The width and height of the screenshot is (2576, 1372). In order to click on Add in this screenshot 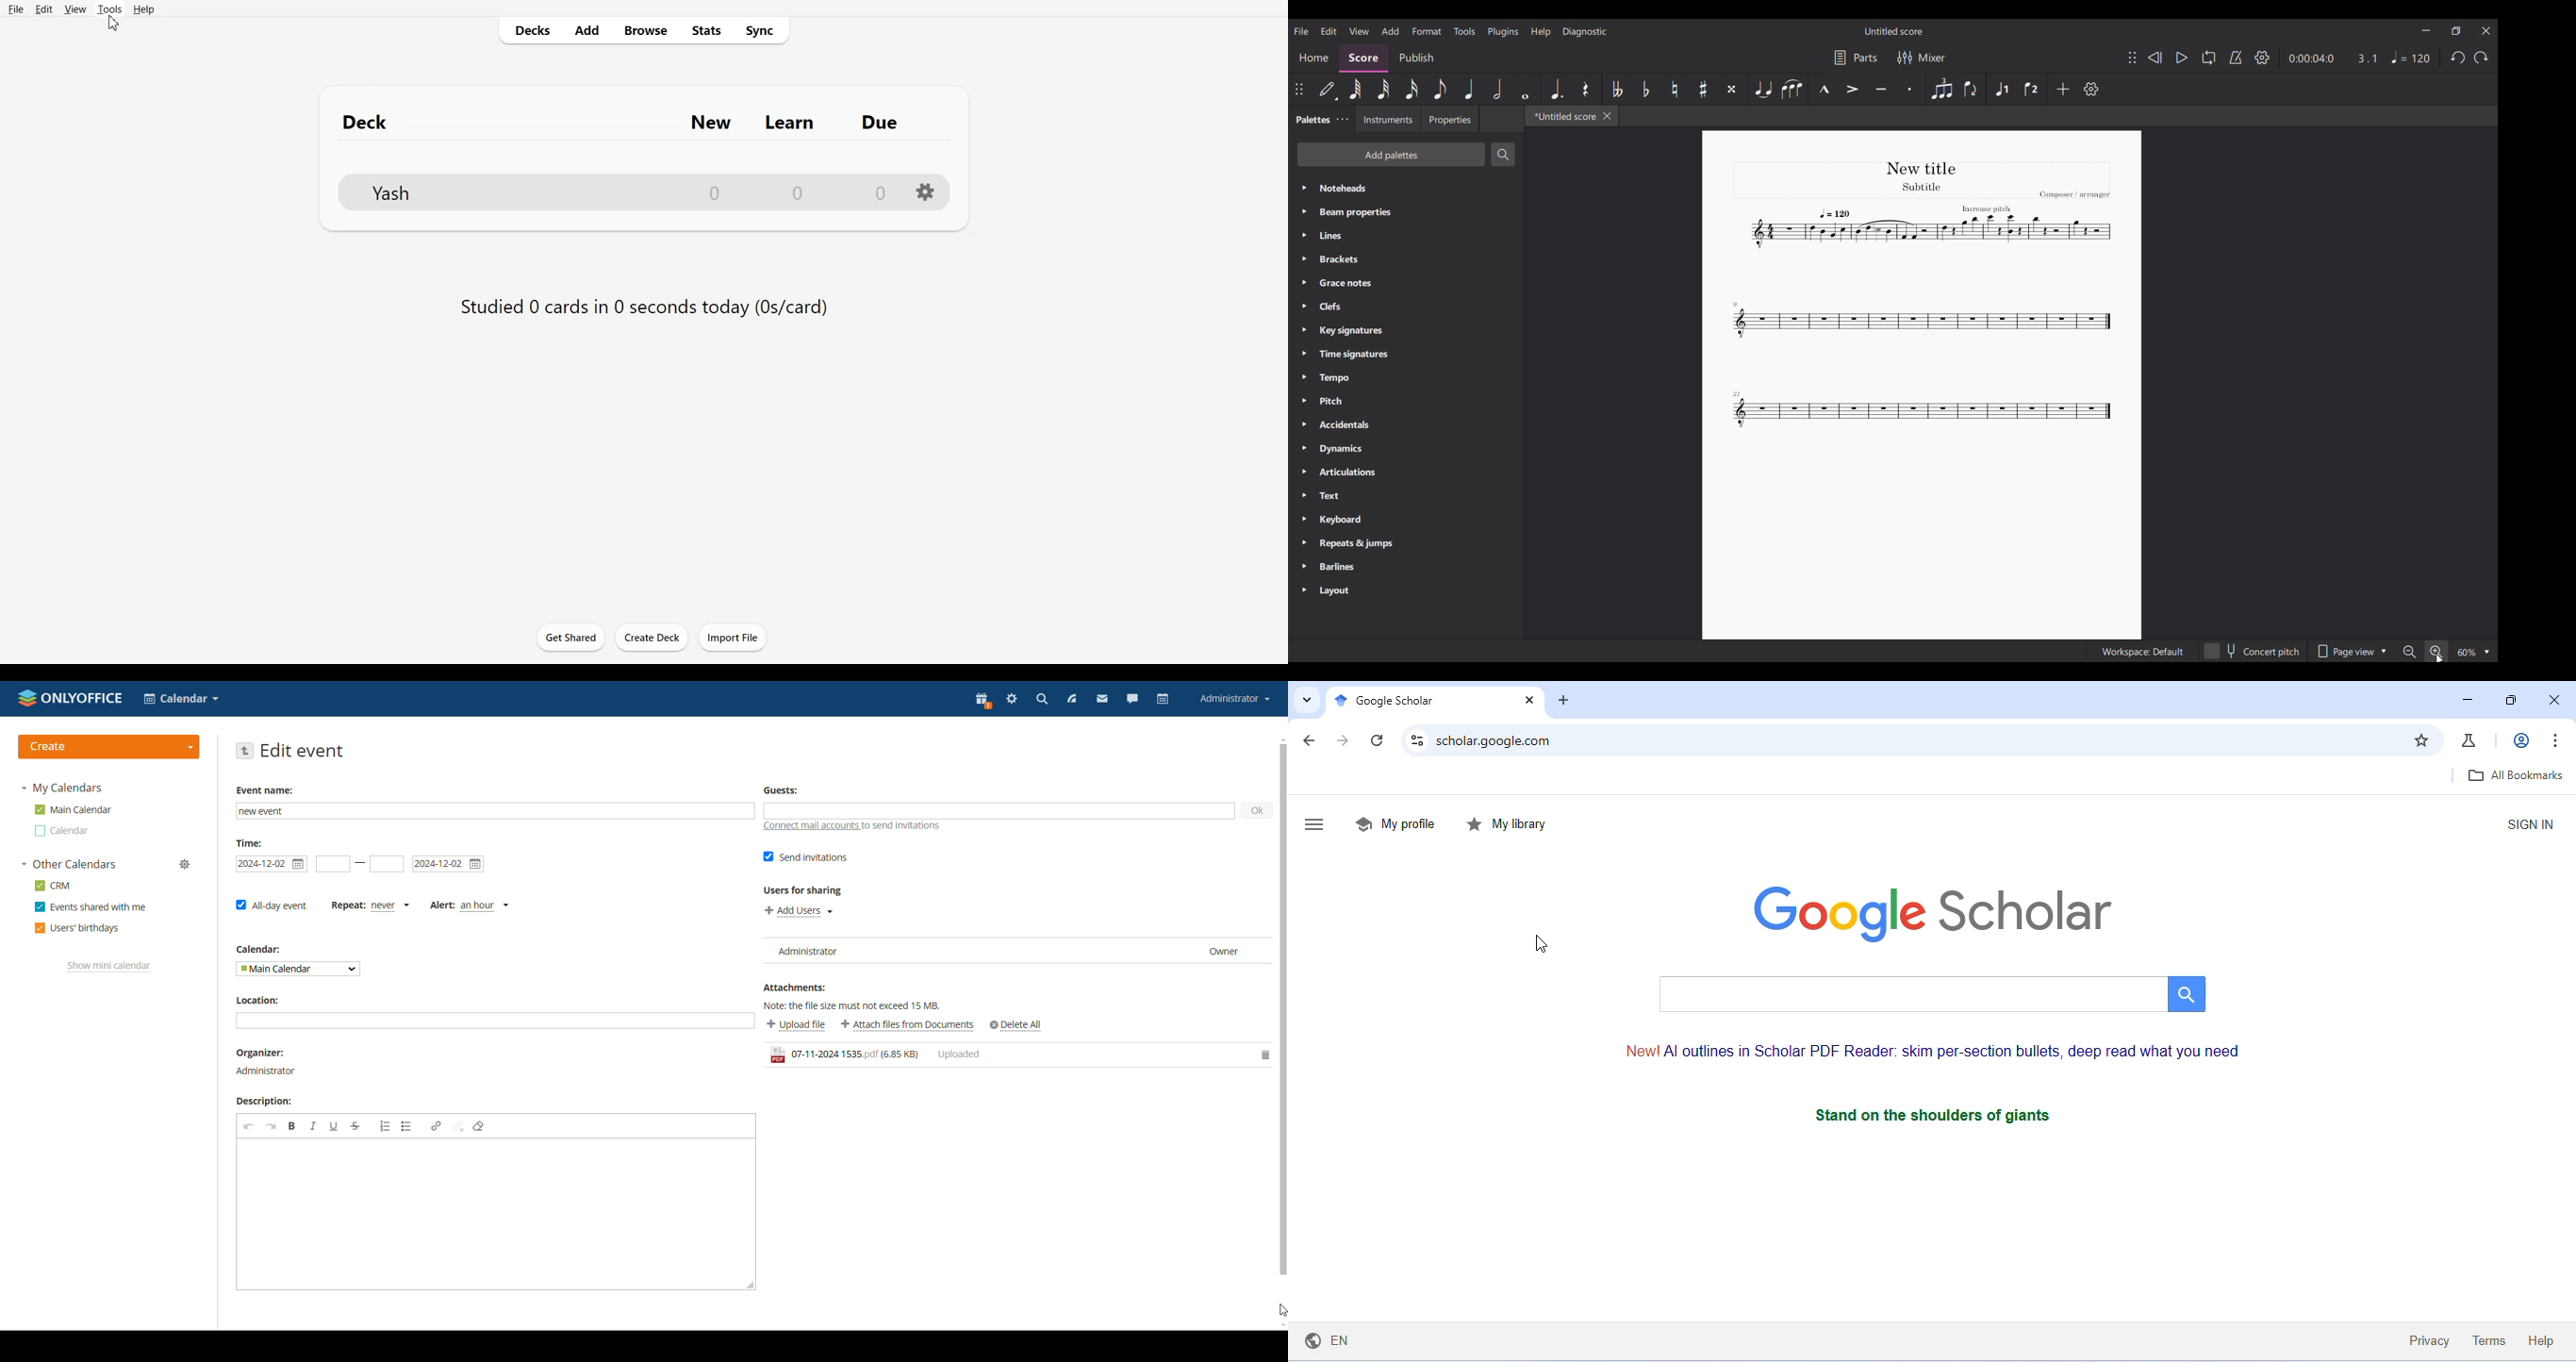, I will do `click(2063, 88)`.